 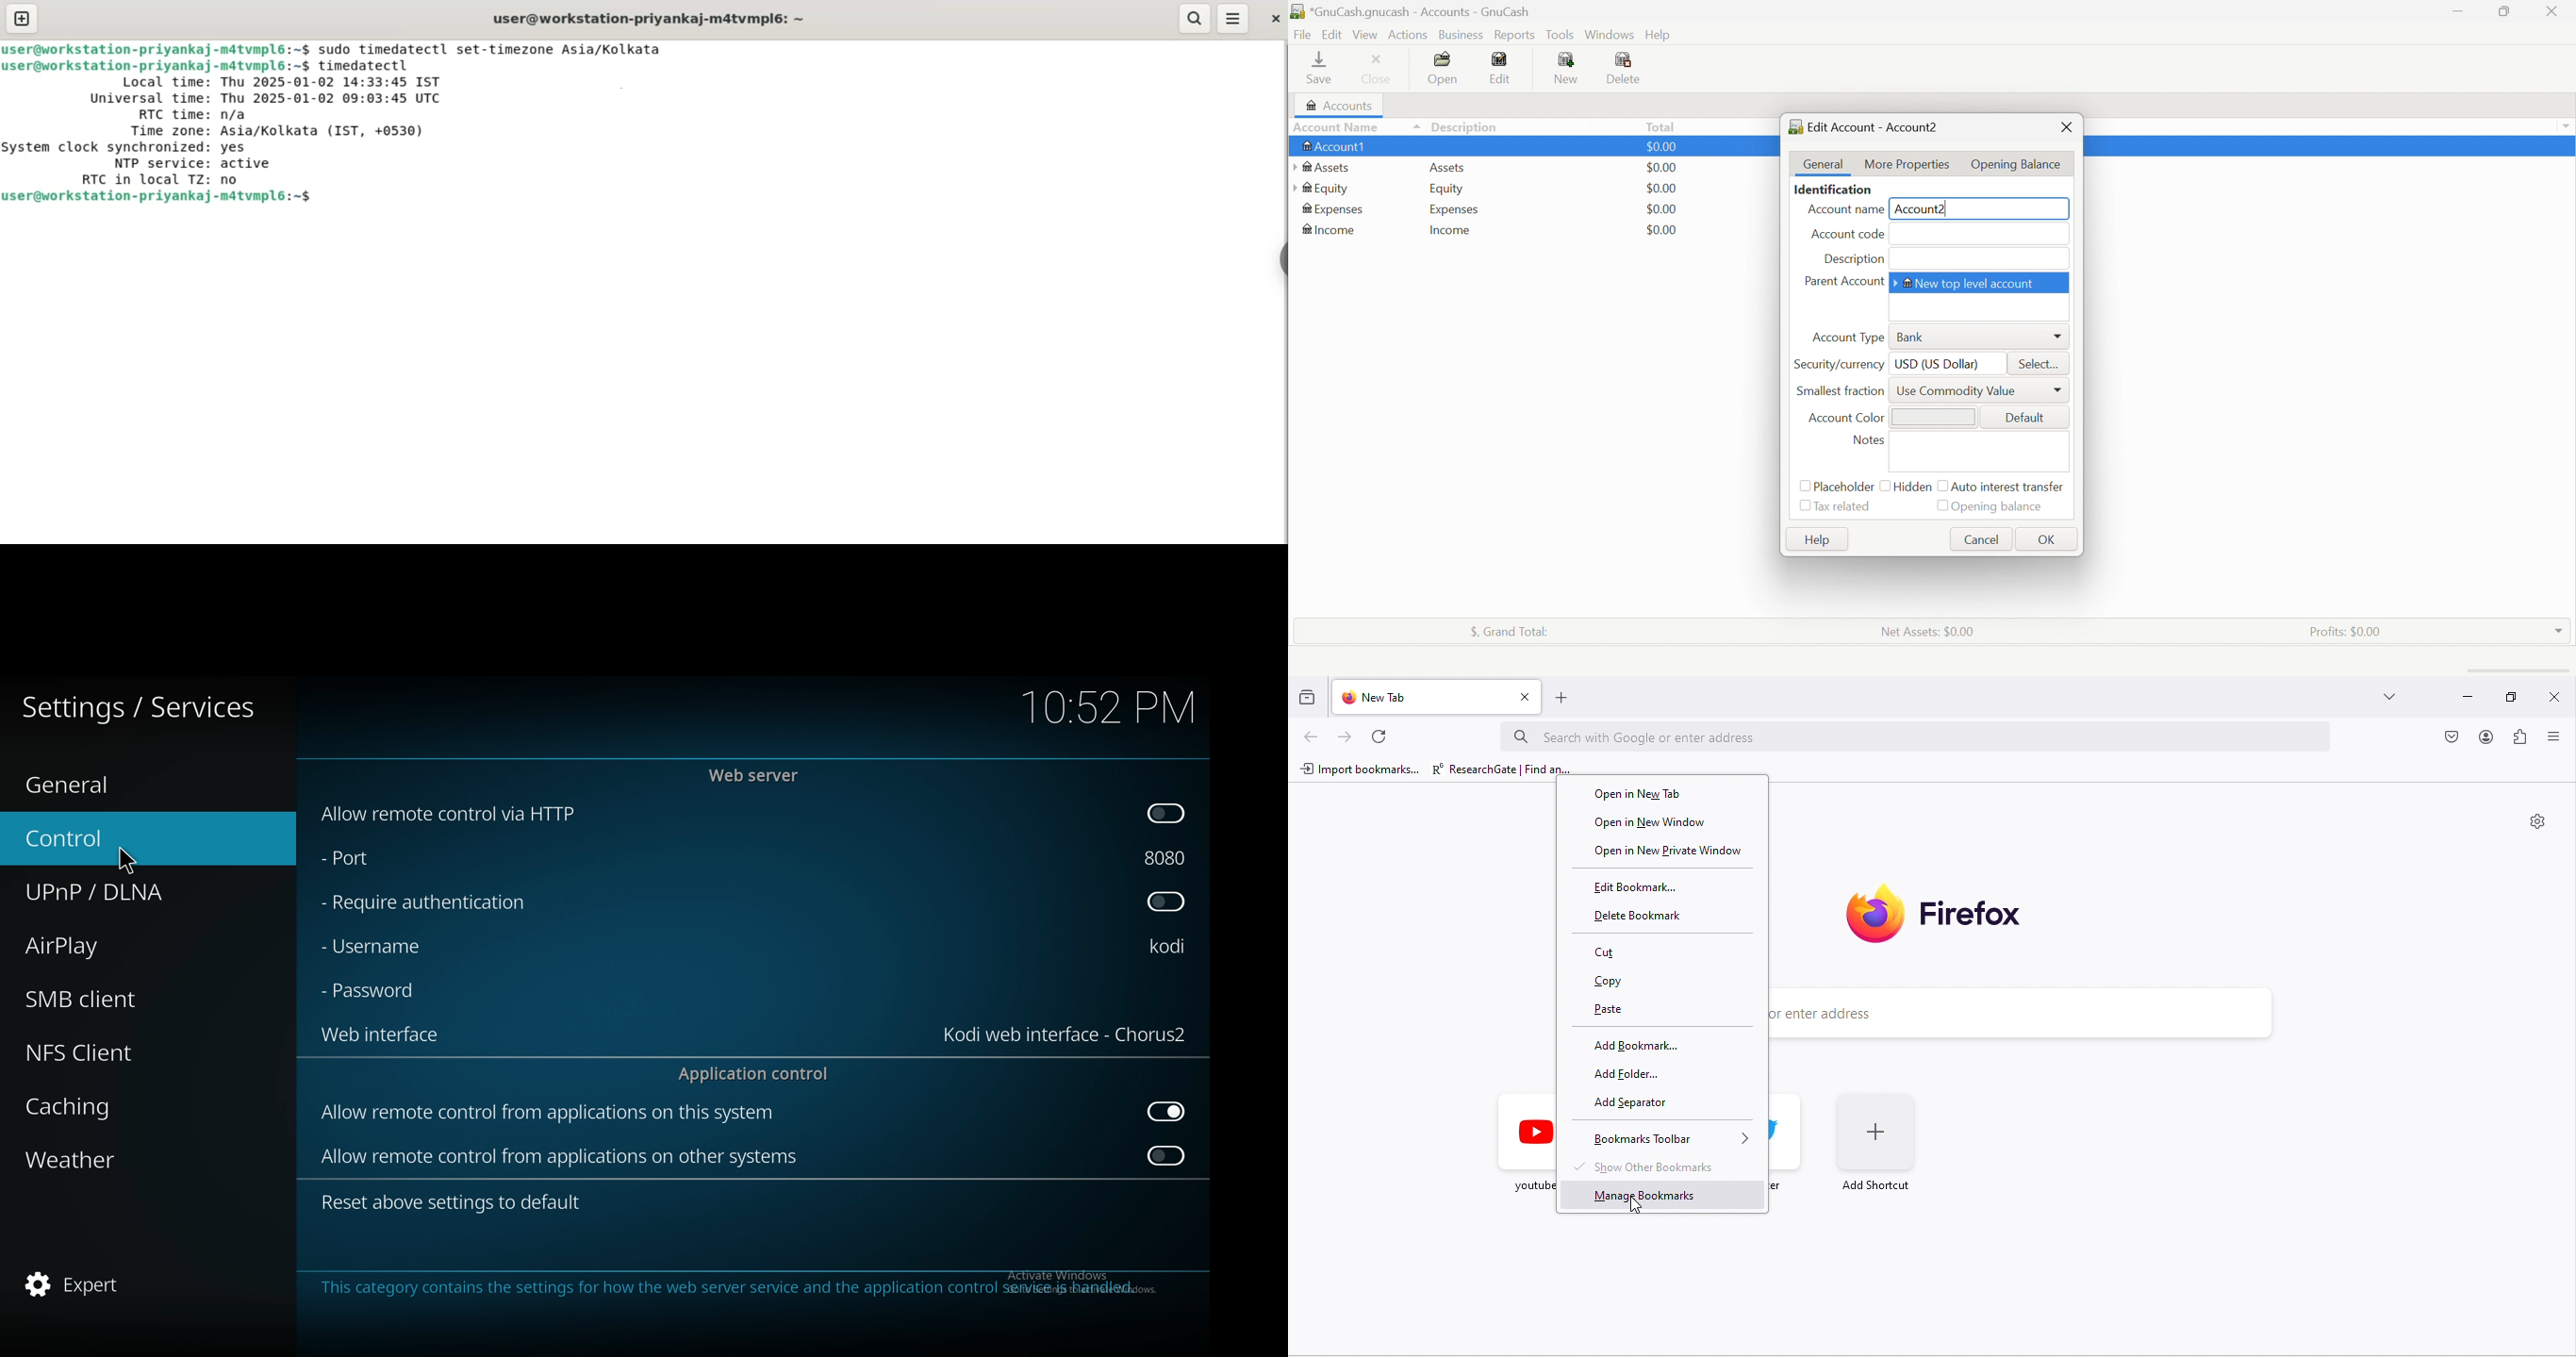 What do you see at coordinates (1108, 706) in the screenshot?
I see `time` at bounding box center [1108, 706].